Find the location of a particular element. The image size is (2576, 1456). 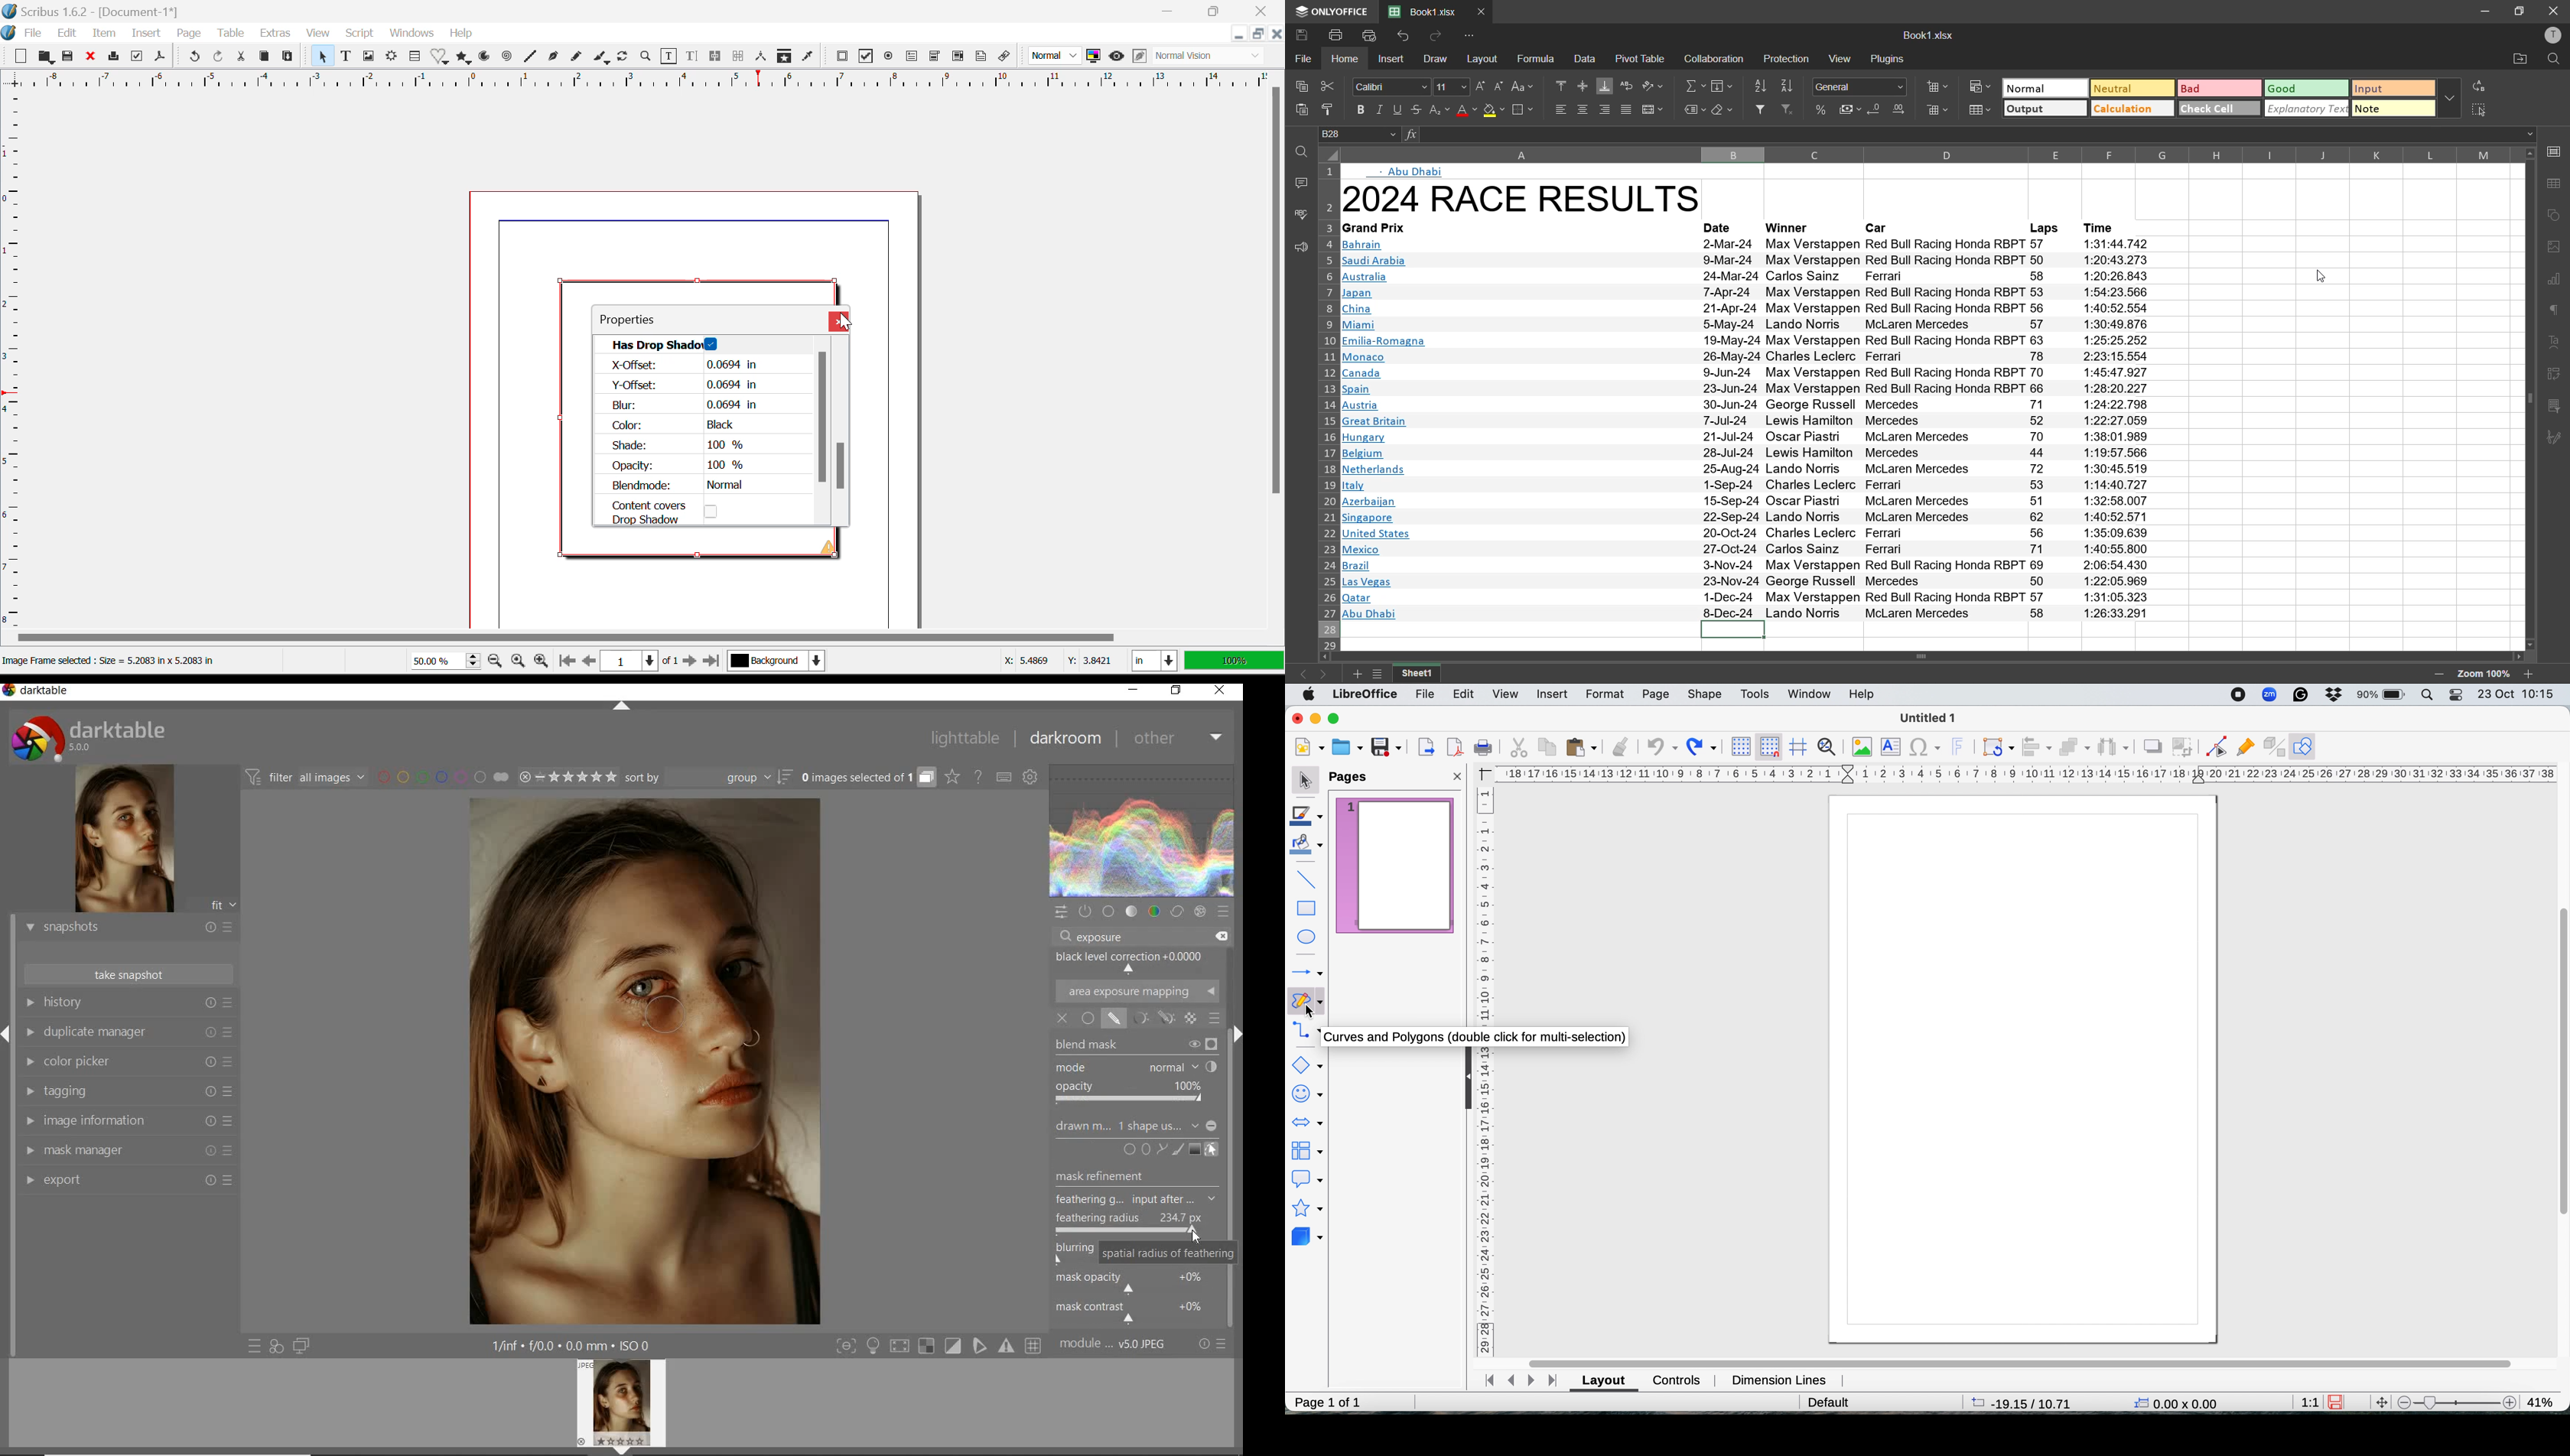

OPACITY is located at coordinates (1131, 1094).